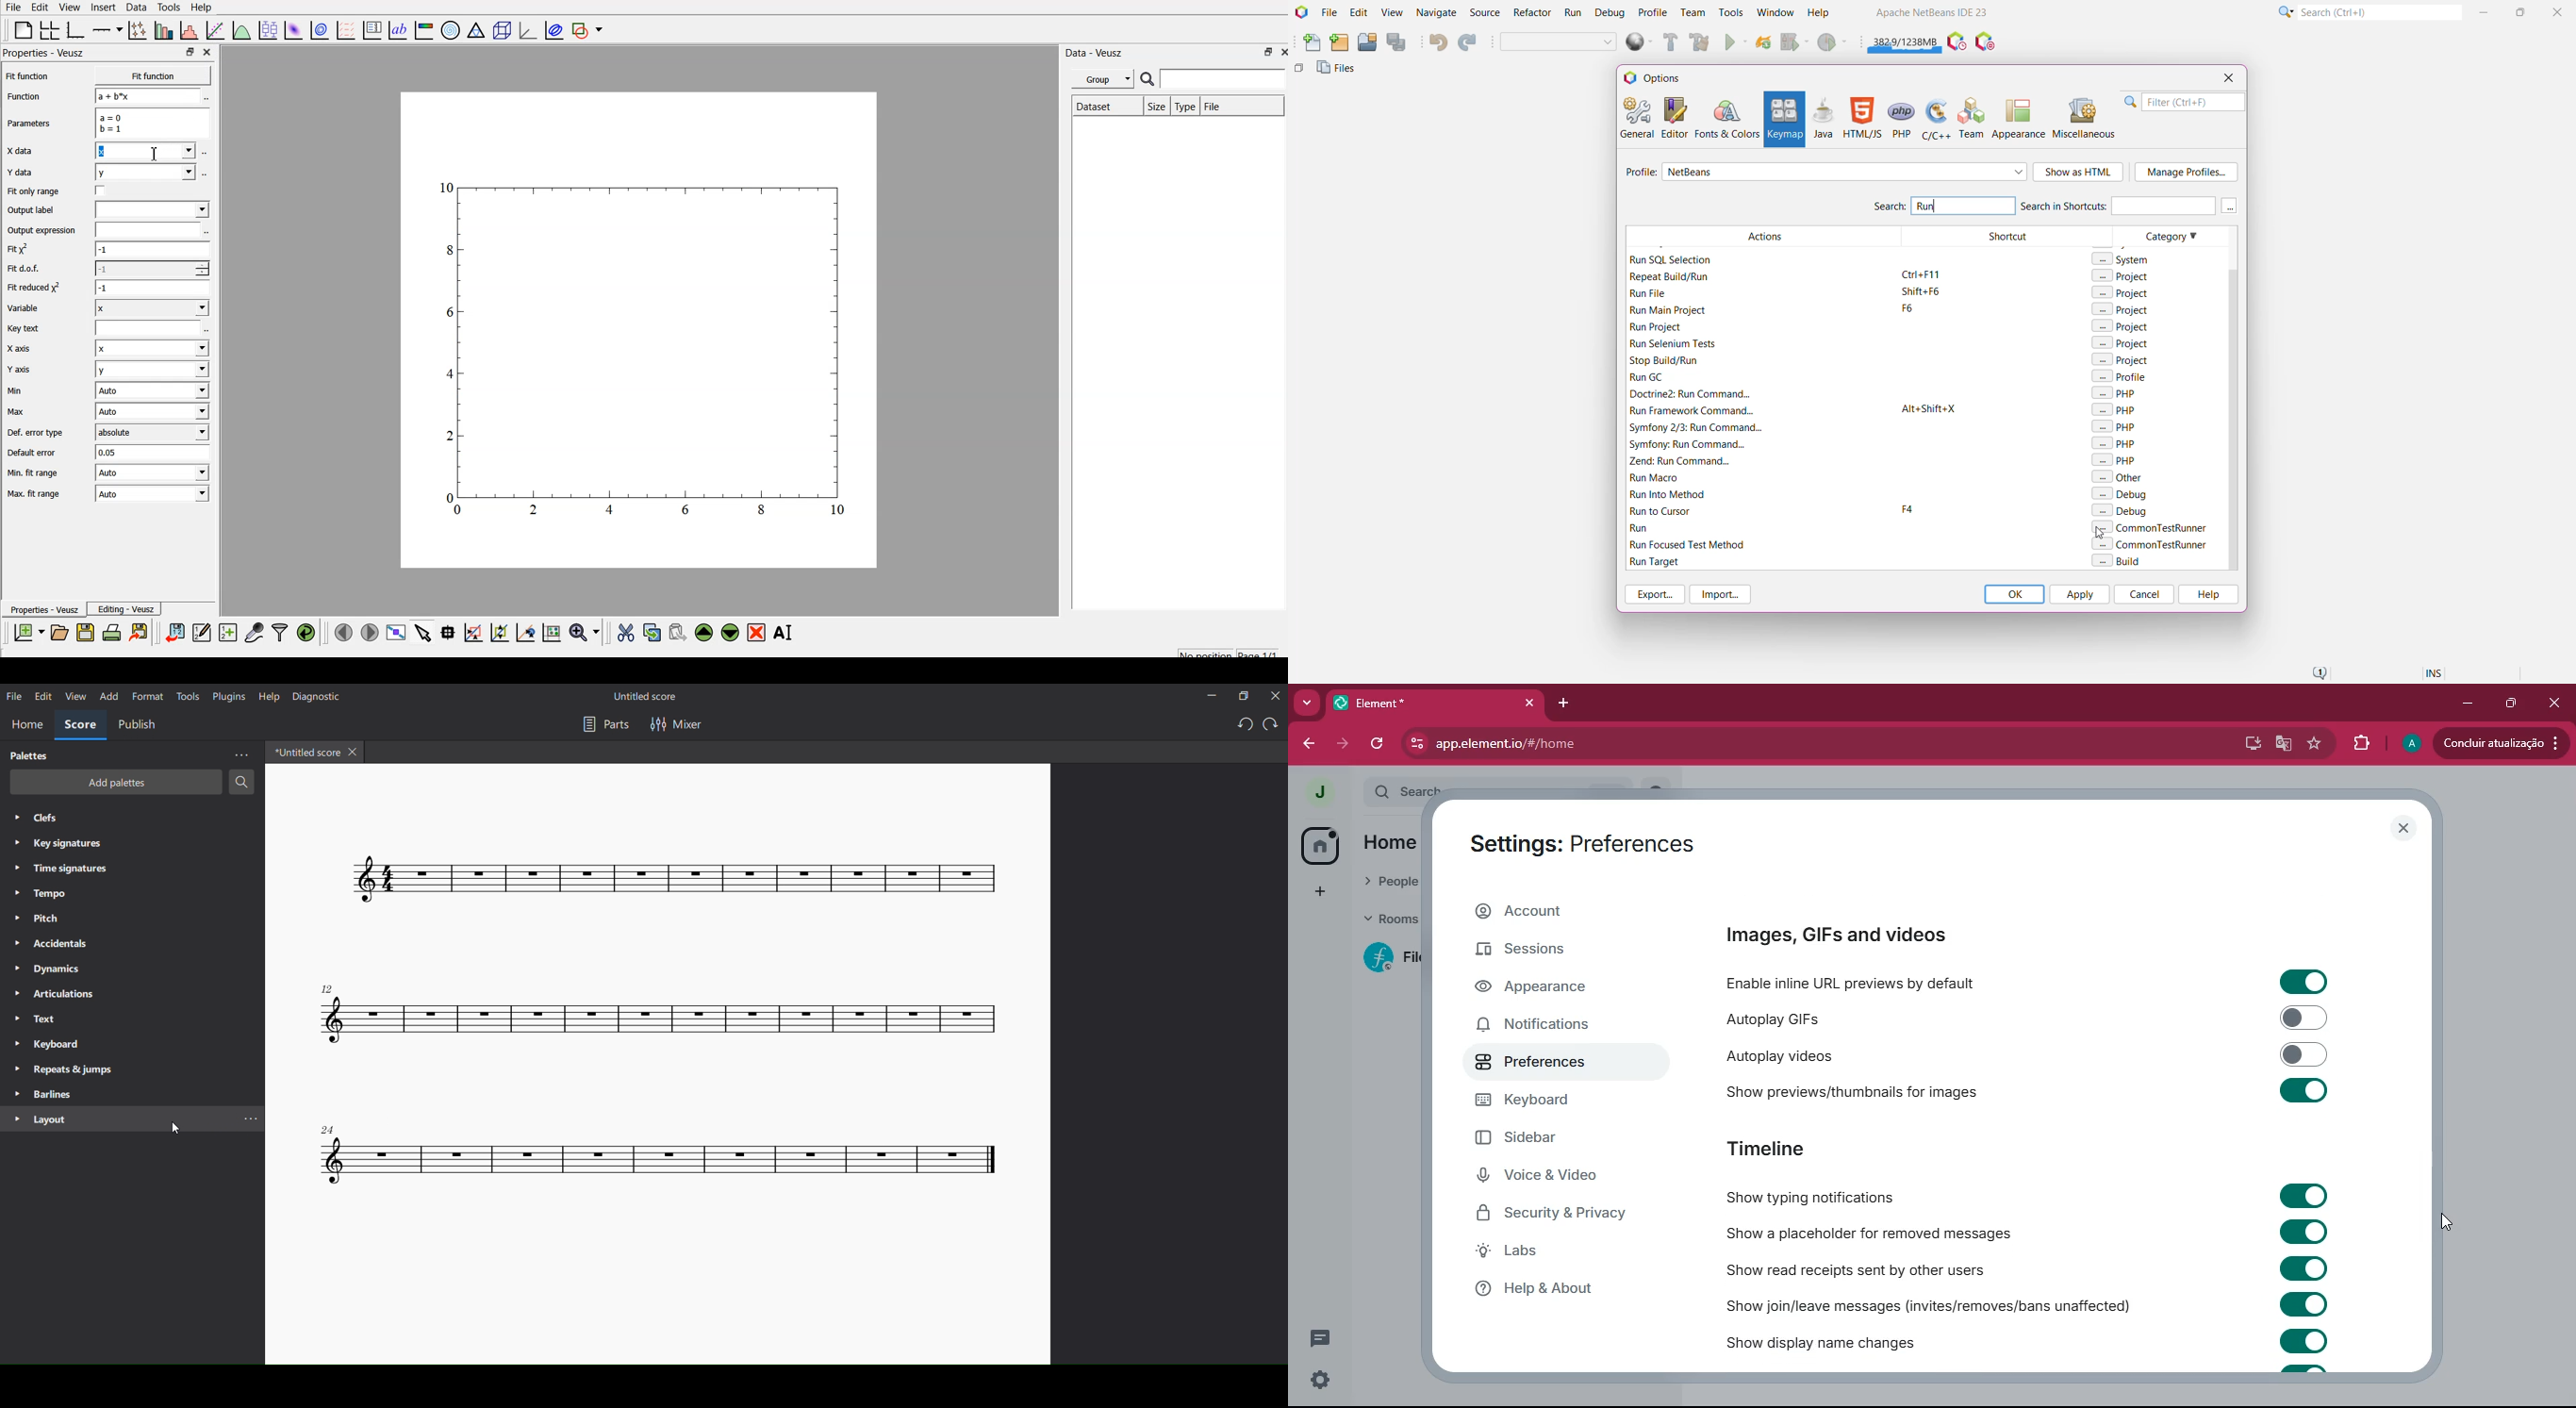  Describe the element at coordinates (153, 330) in the screenshot. I see `entry text` at that location.